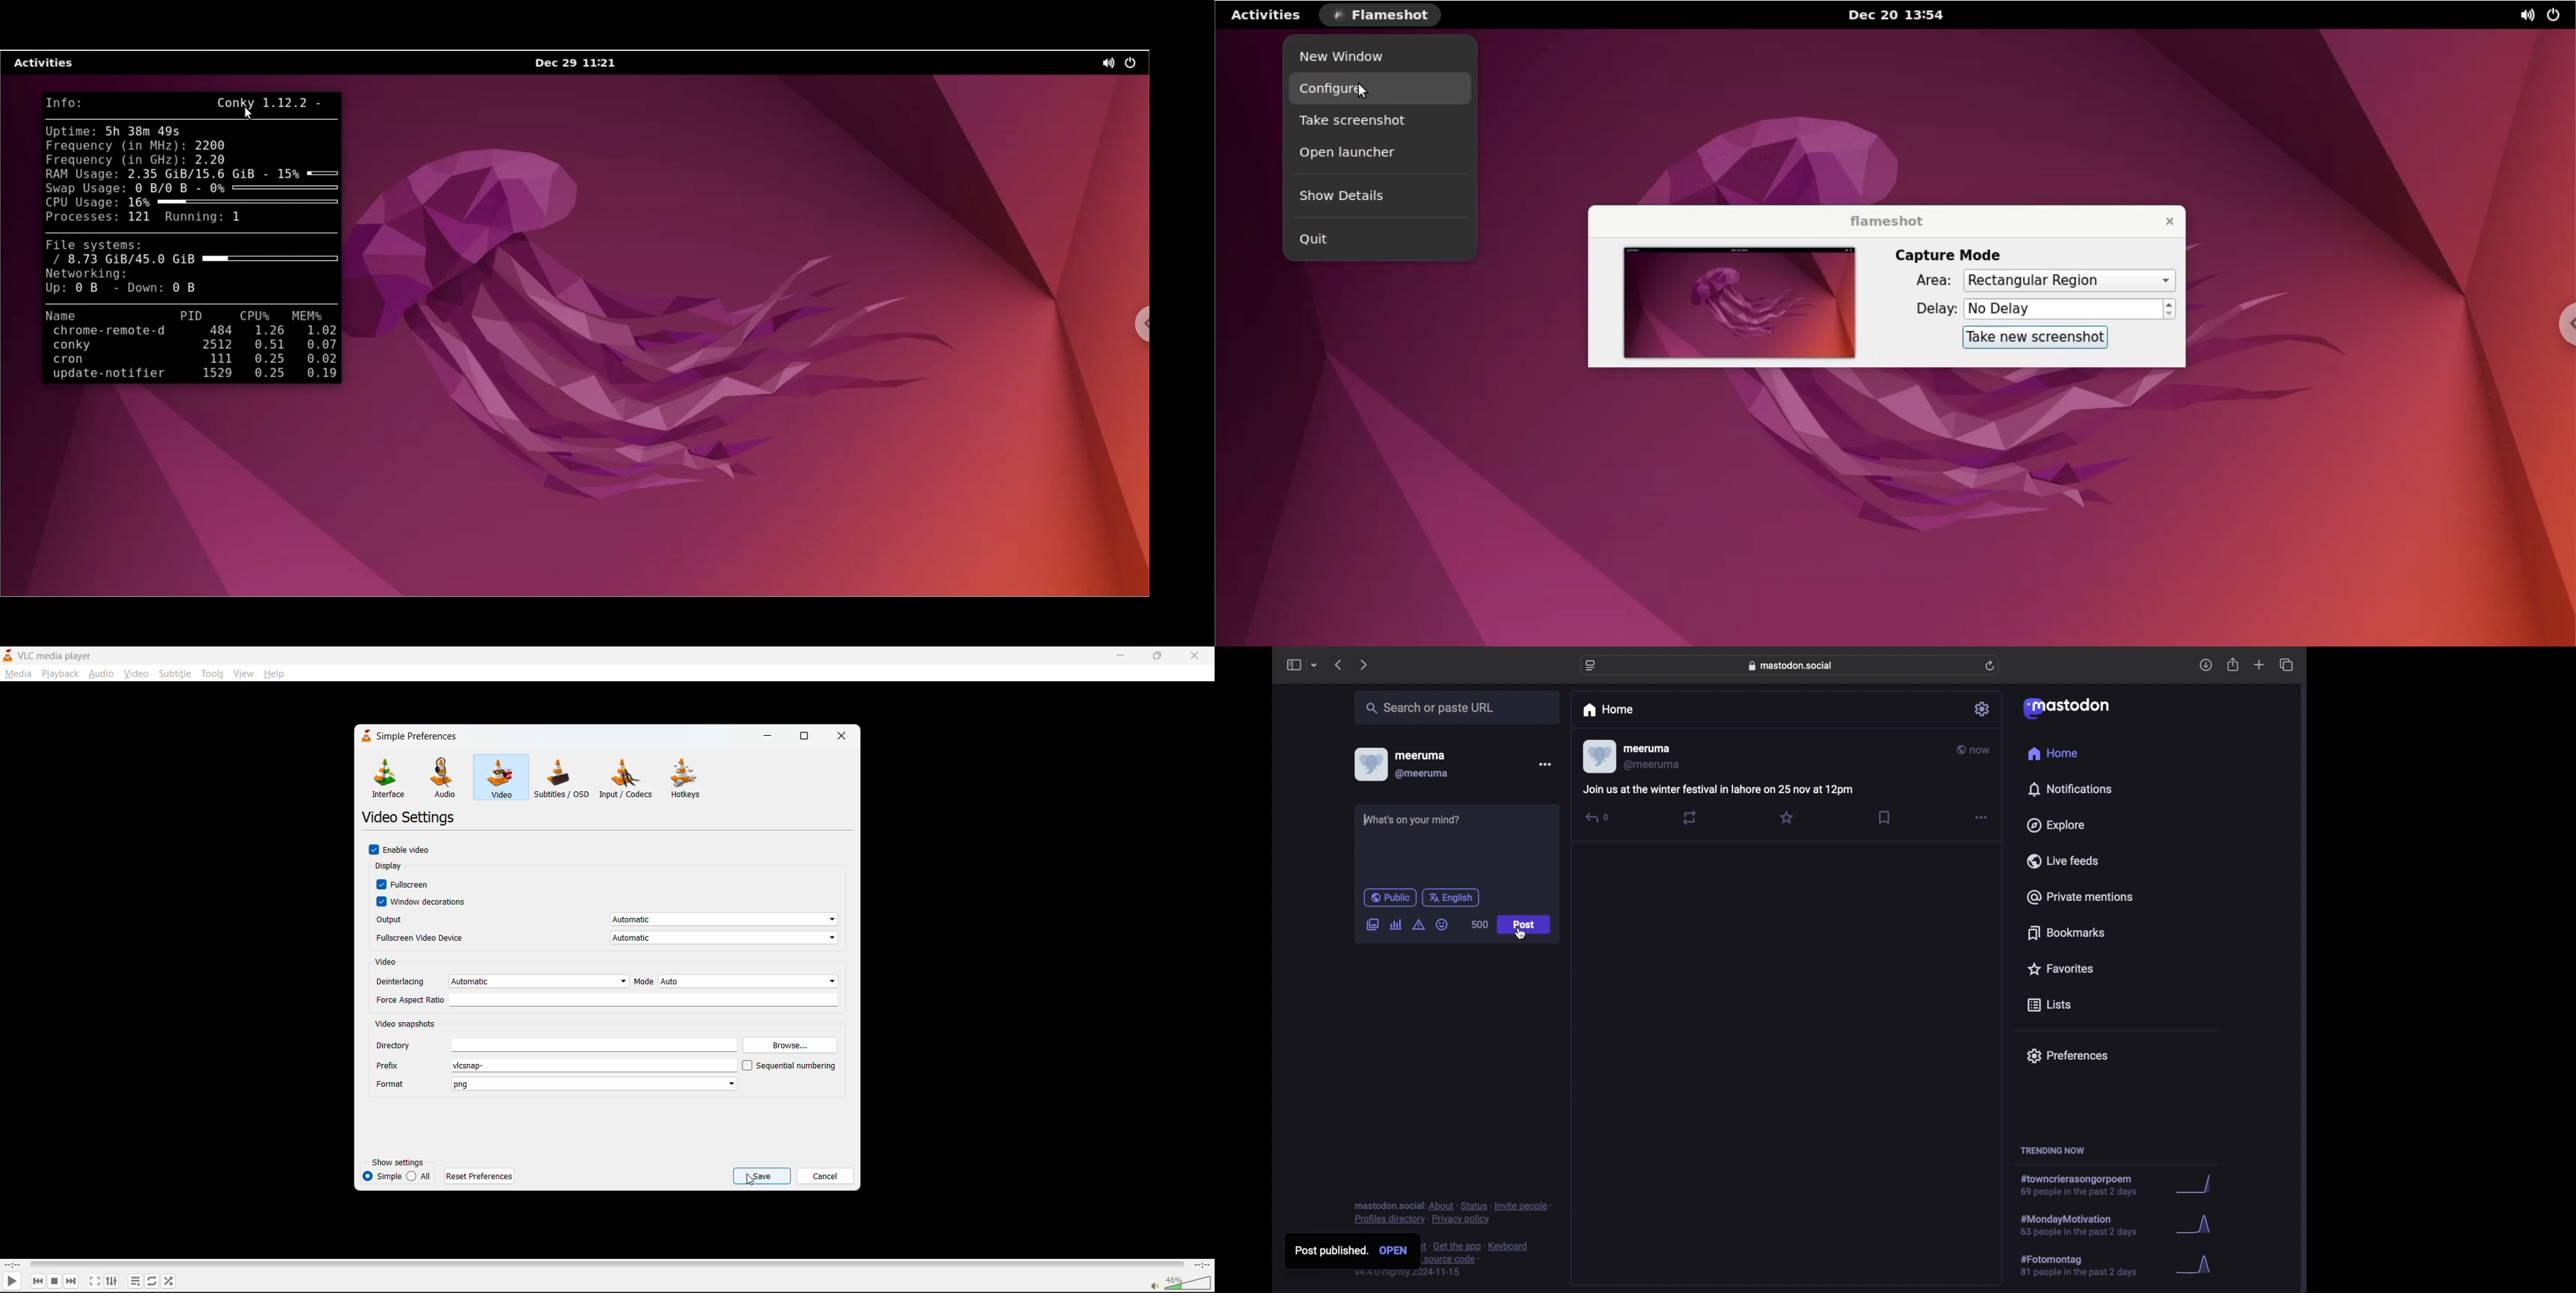 The image size is (2576, 1316). Describe the element at coordinates (790, 1065) in the screenshot. I see `sequential numbering` at that location.